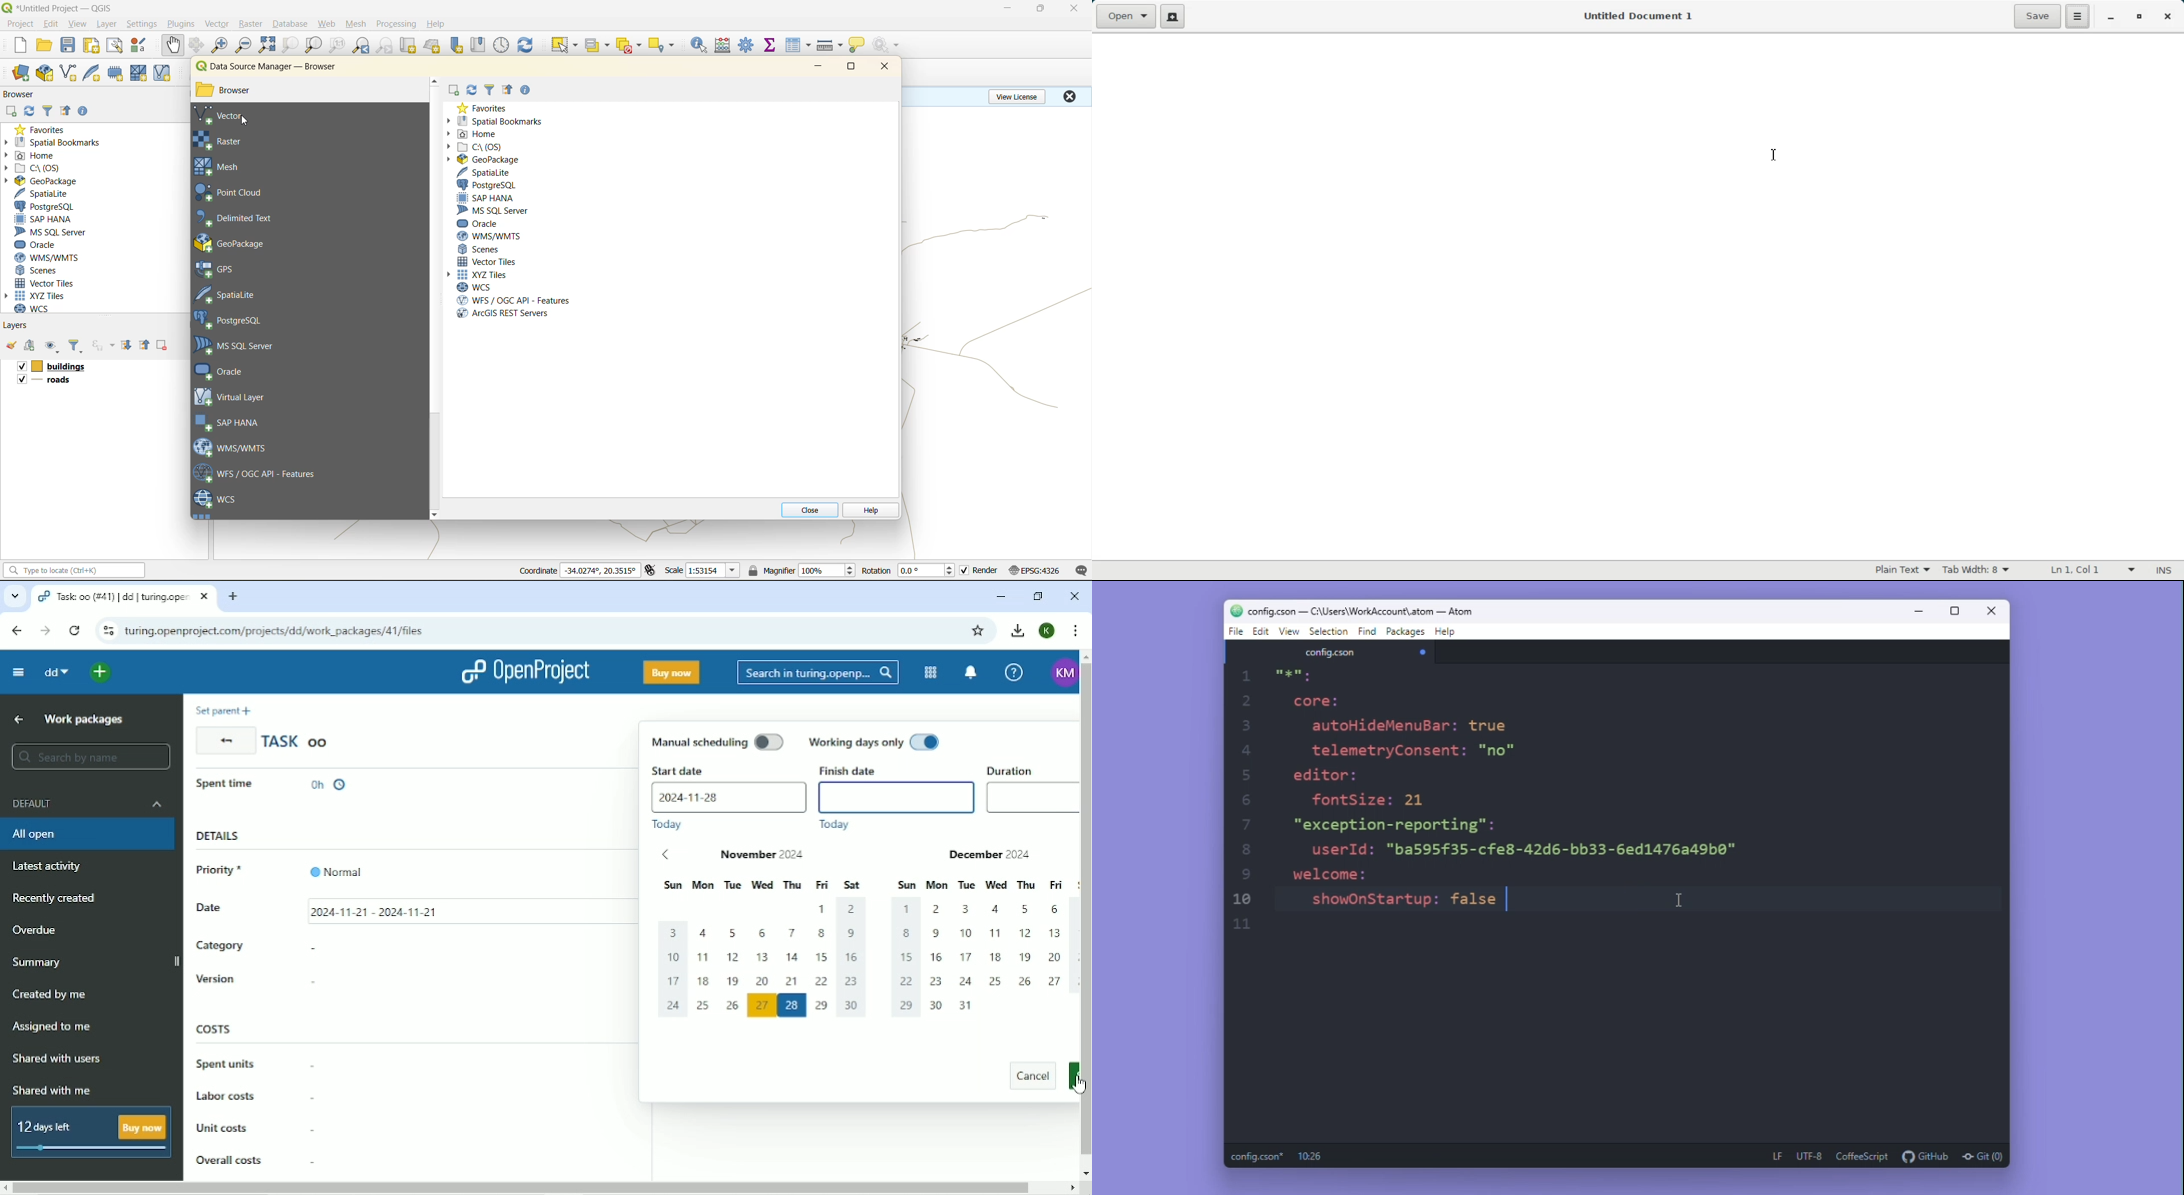 This screenshot has height=1204, width=2184. Describe the element at coordinates (481, 223) in the screenshot. I see `oracle` at that location.